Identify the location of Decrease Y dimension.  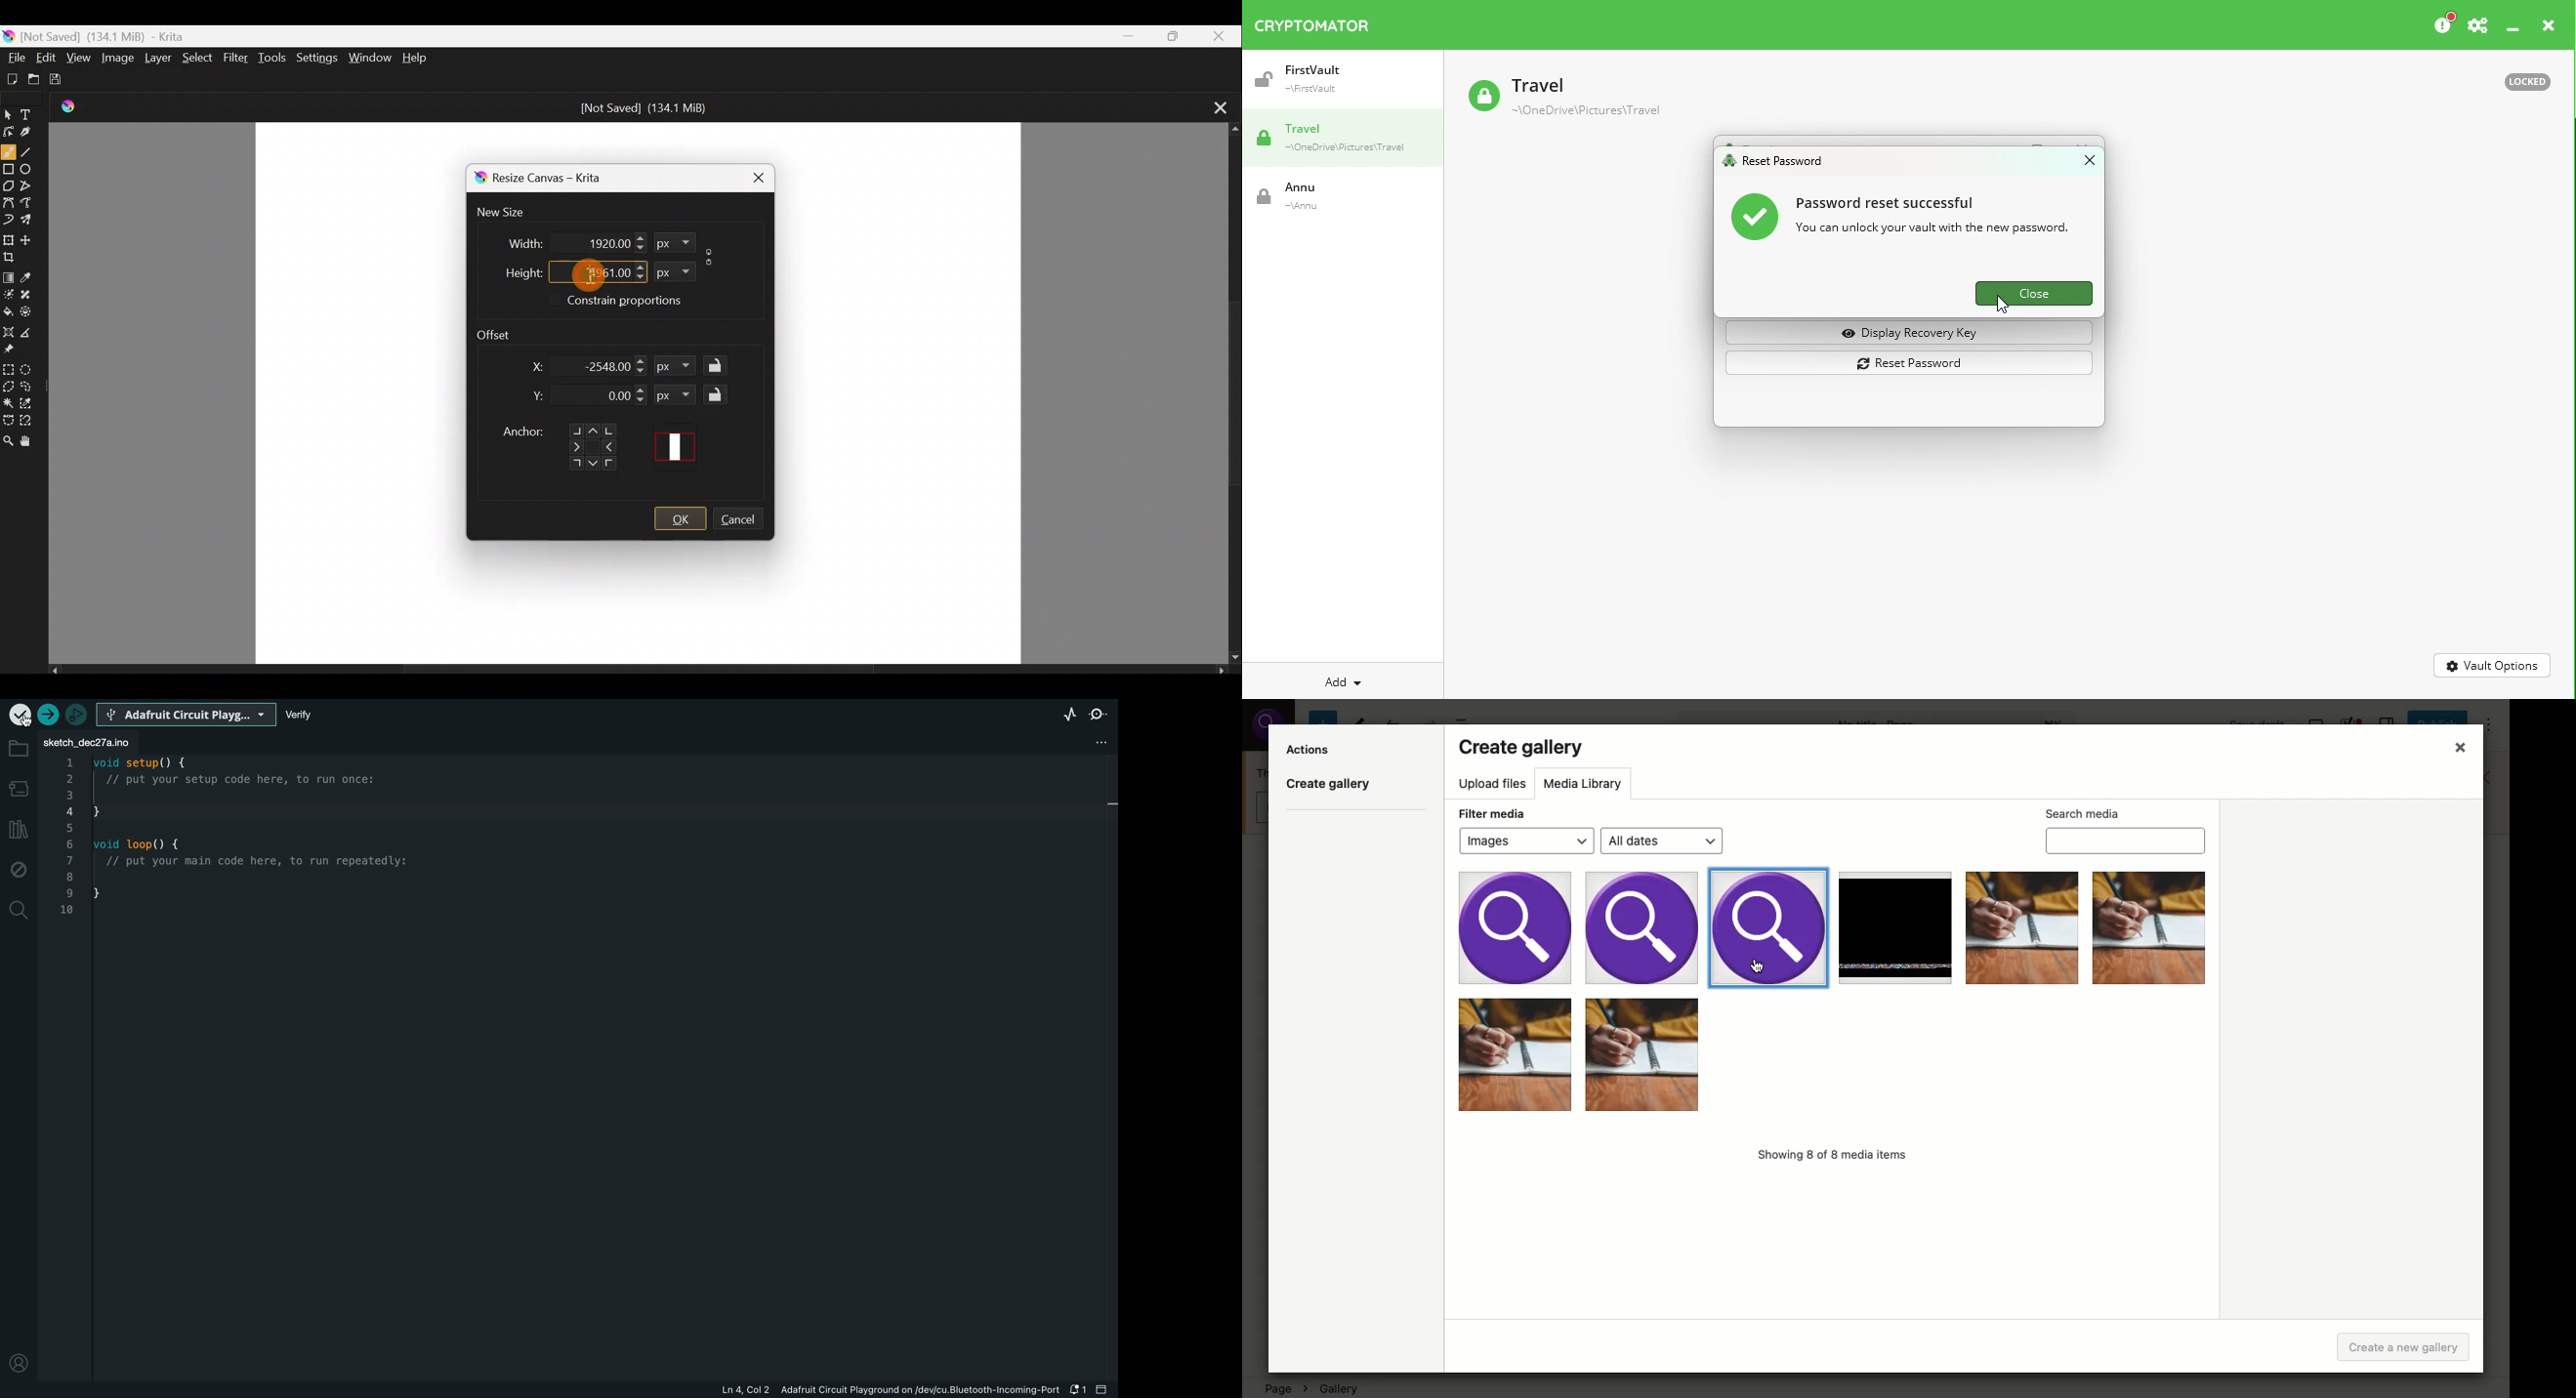
(642, 400).